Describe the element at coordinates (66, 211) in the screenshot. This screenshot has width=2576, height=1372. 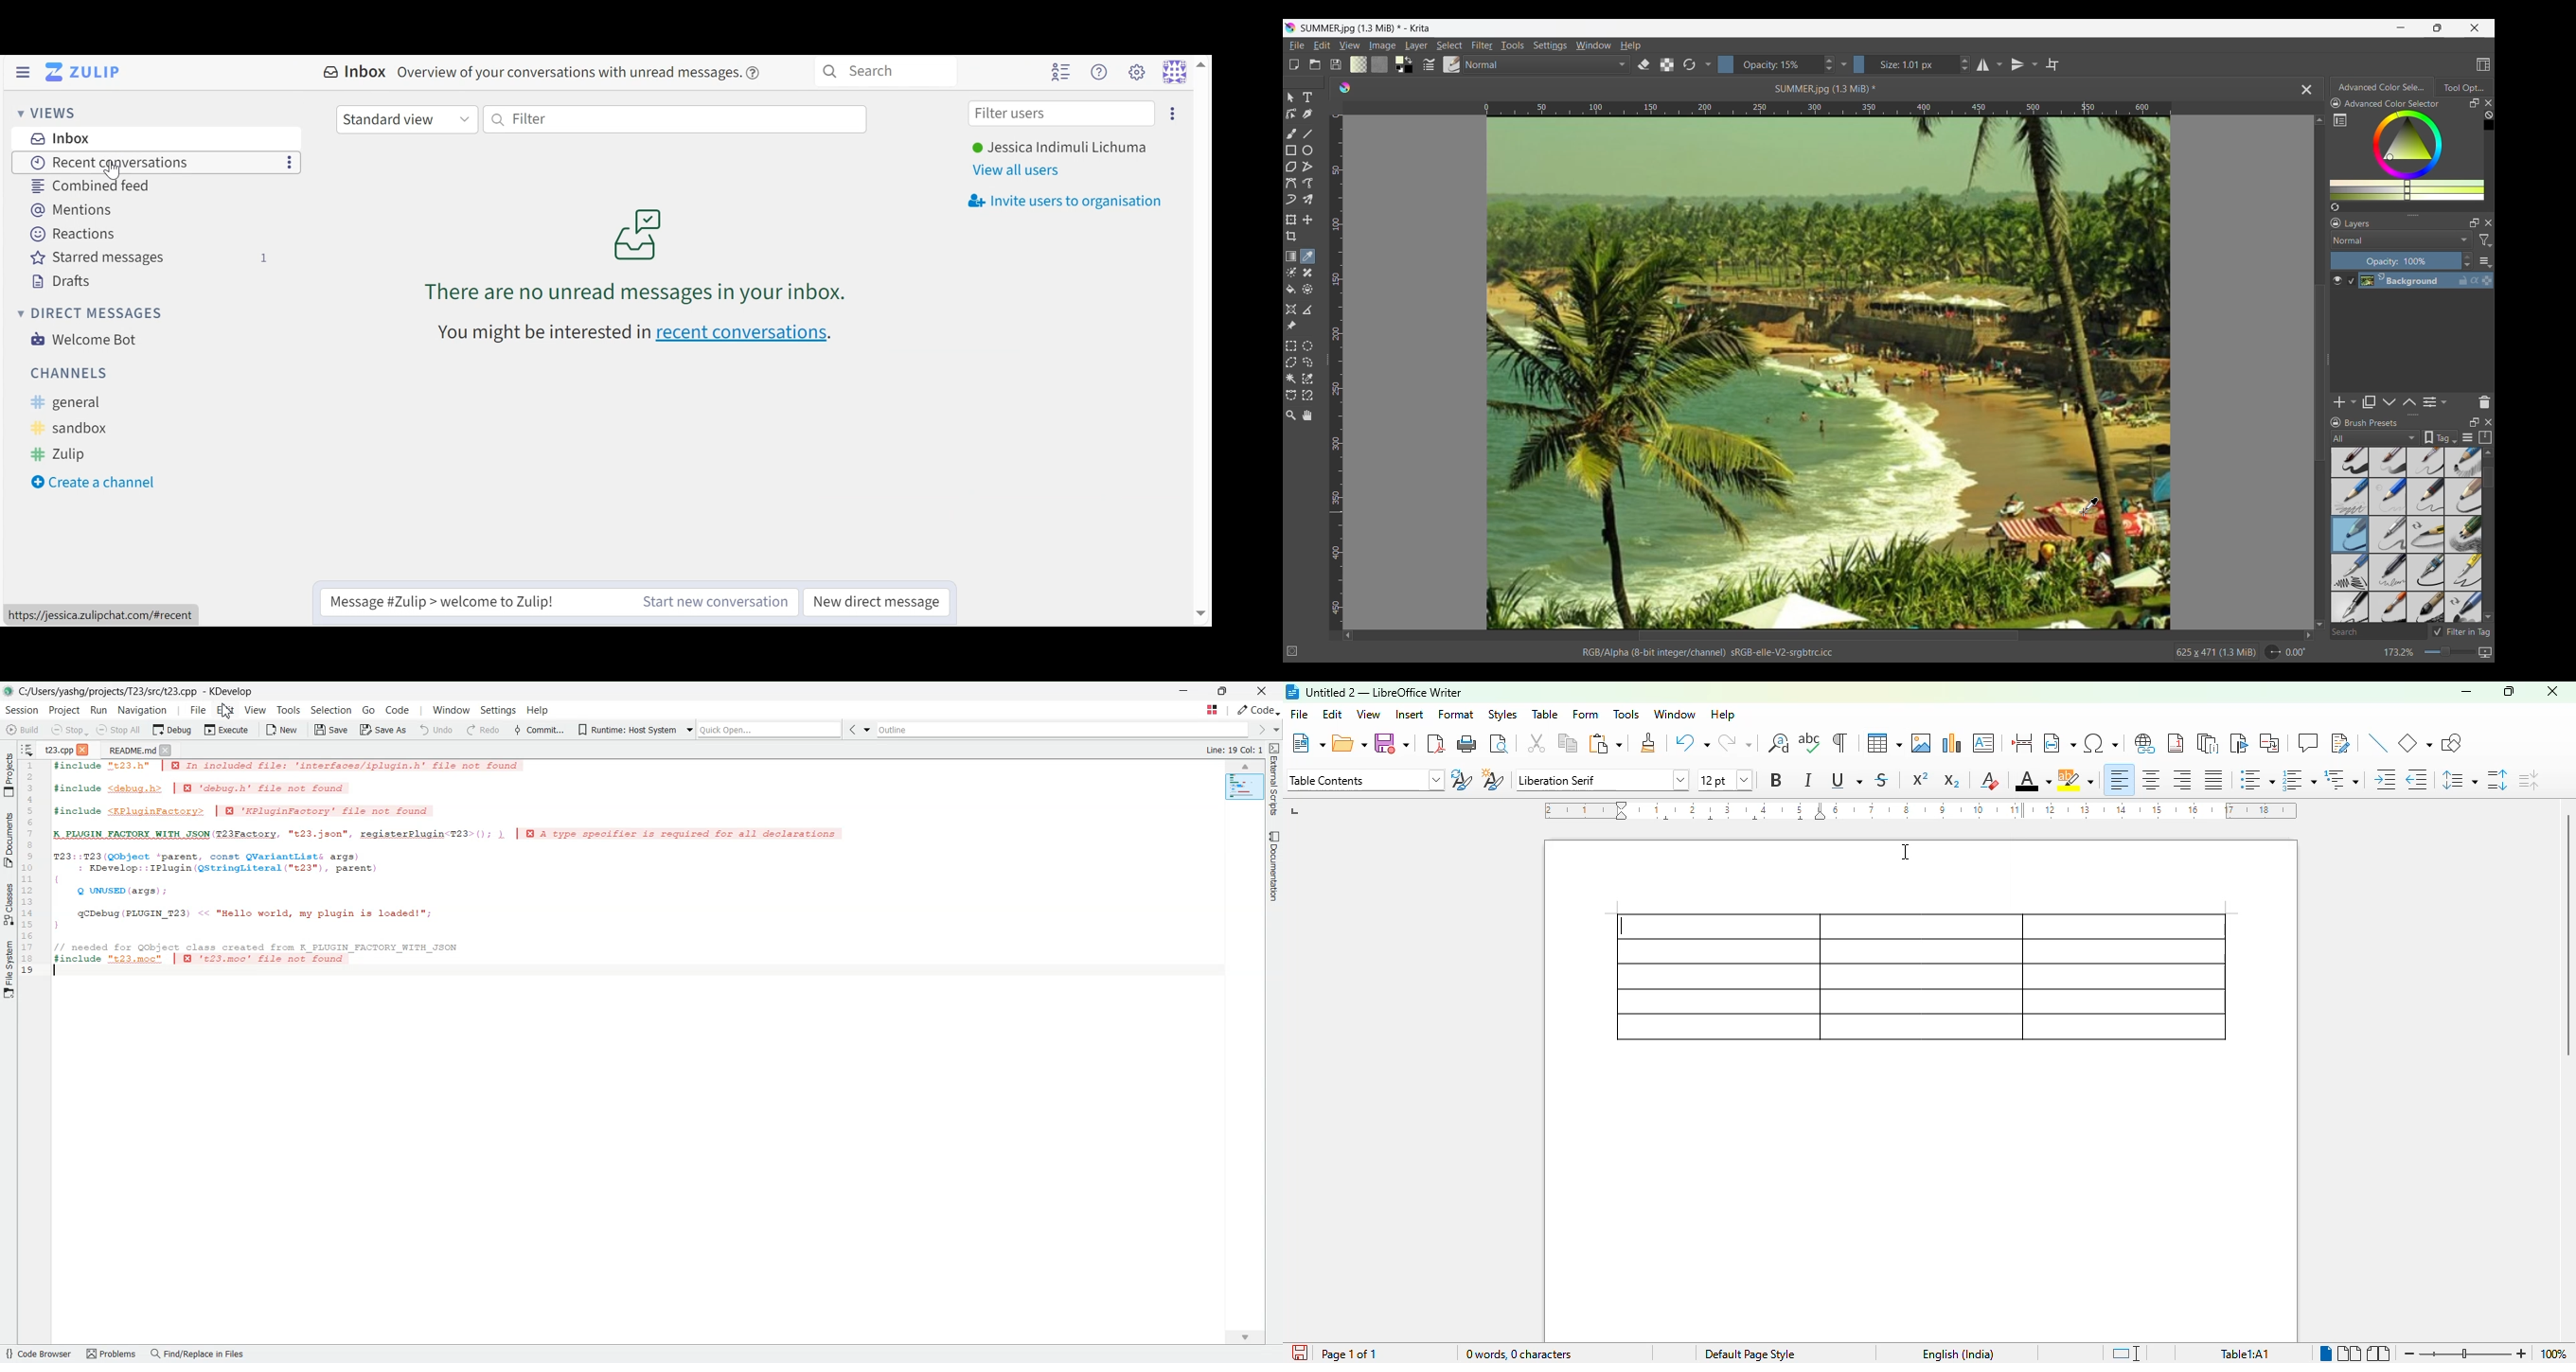
I see `Mentions` at that location.